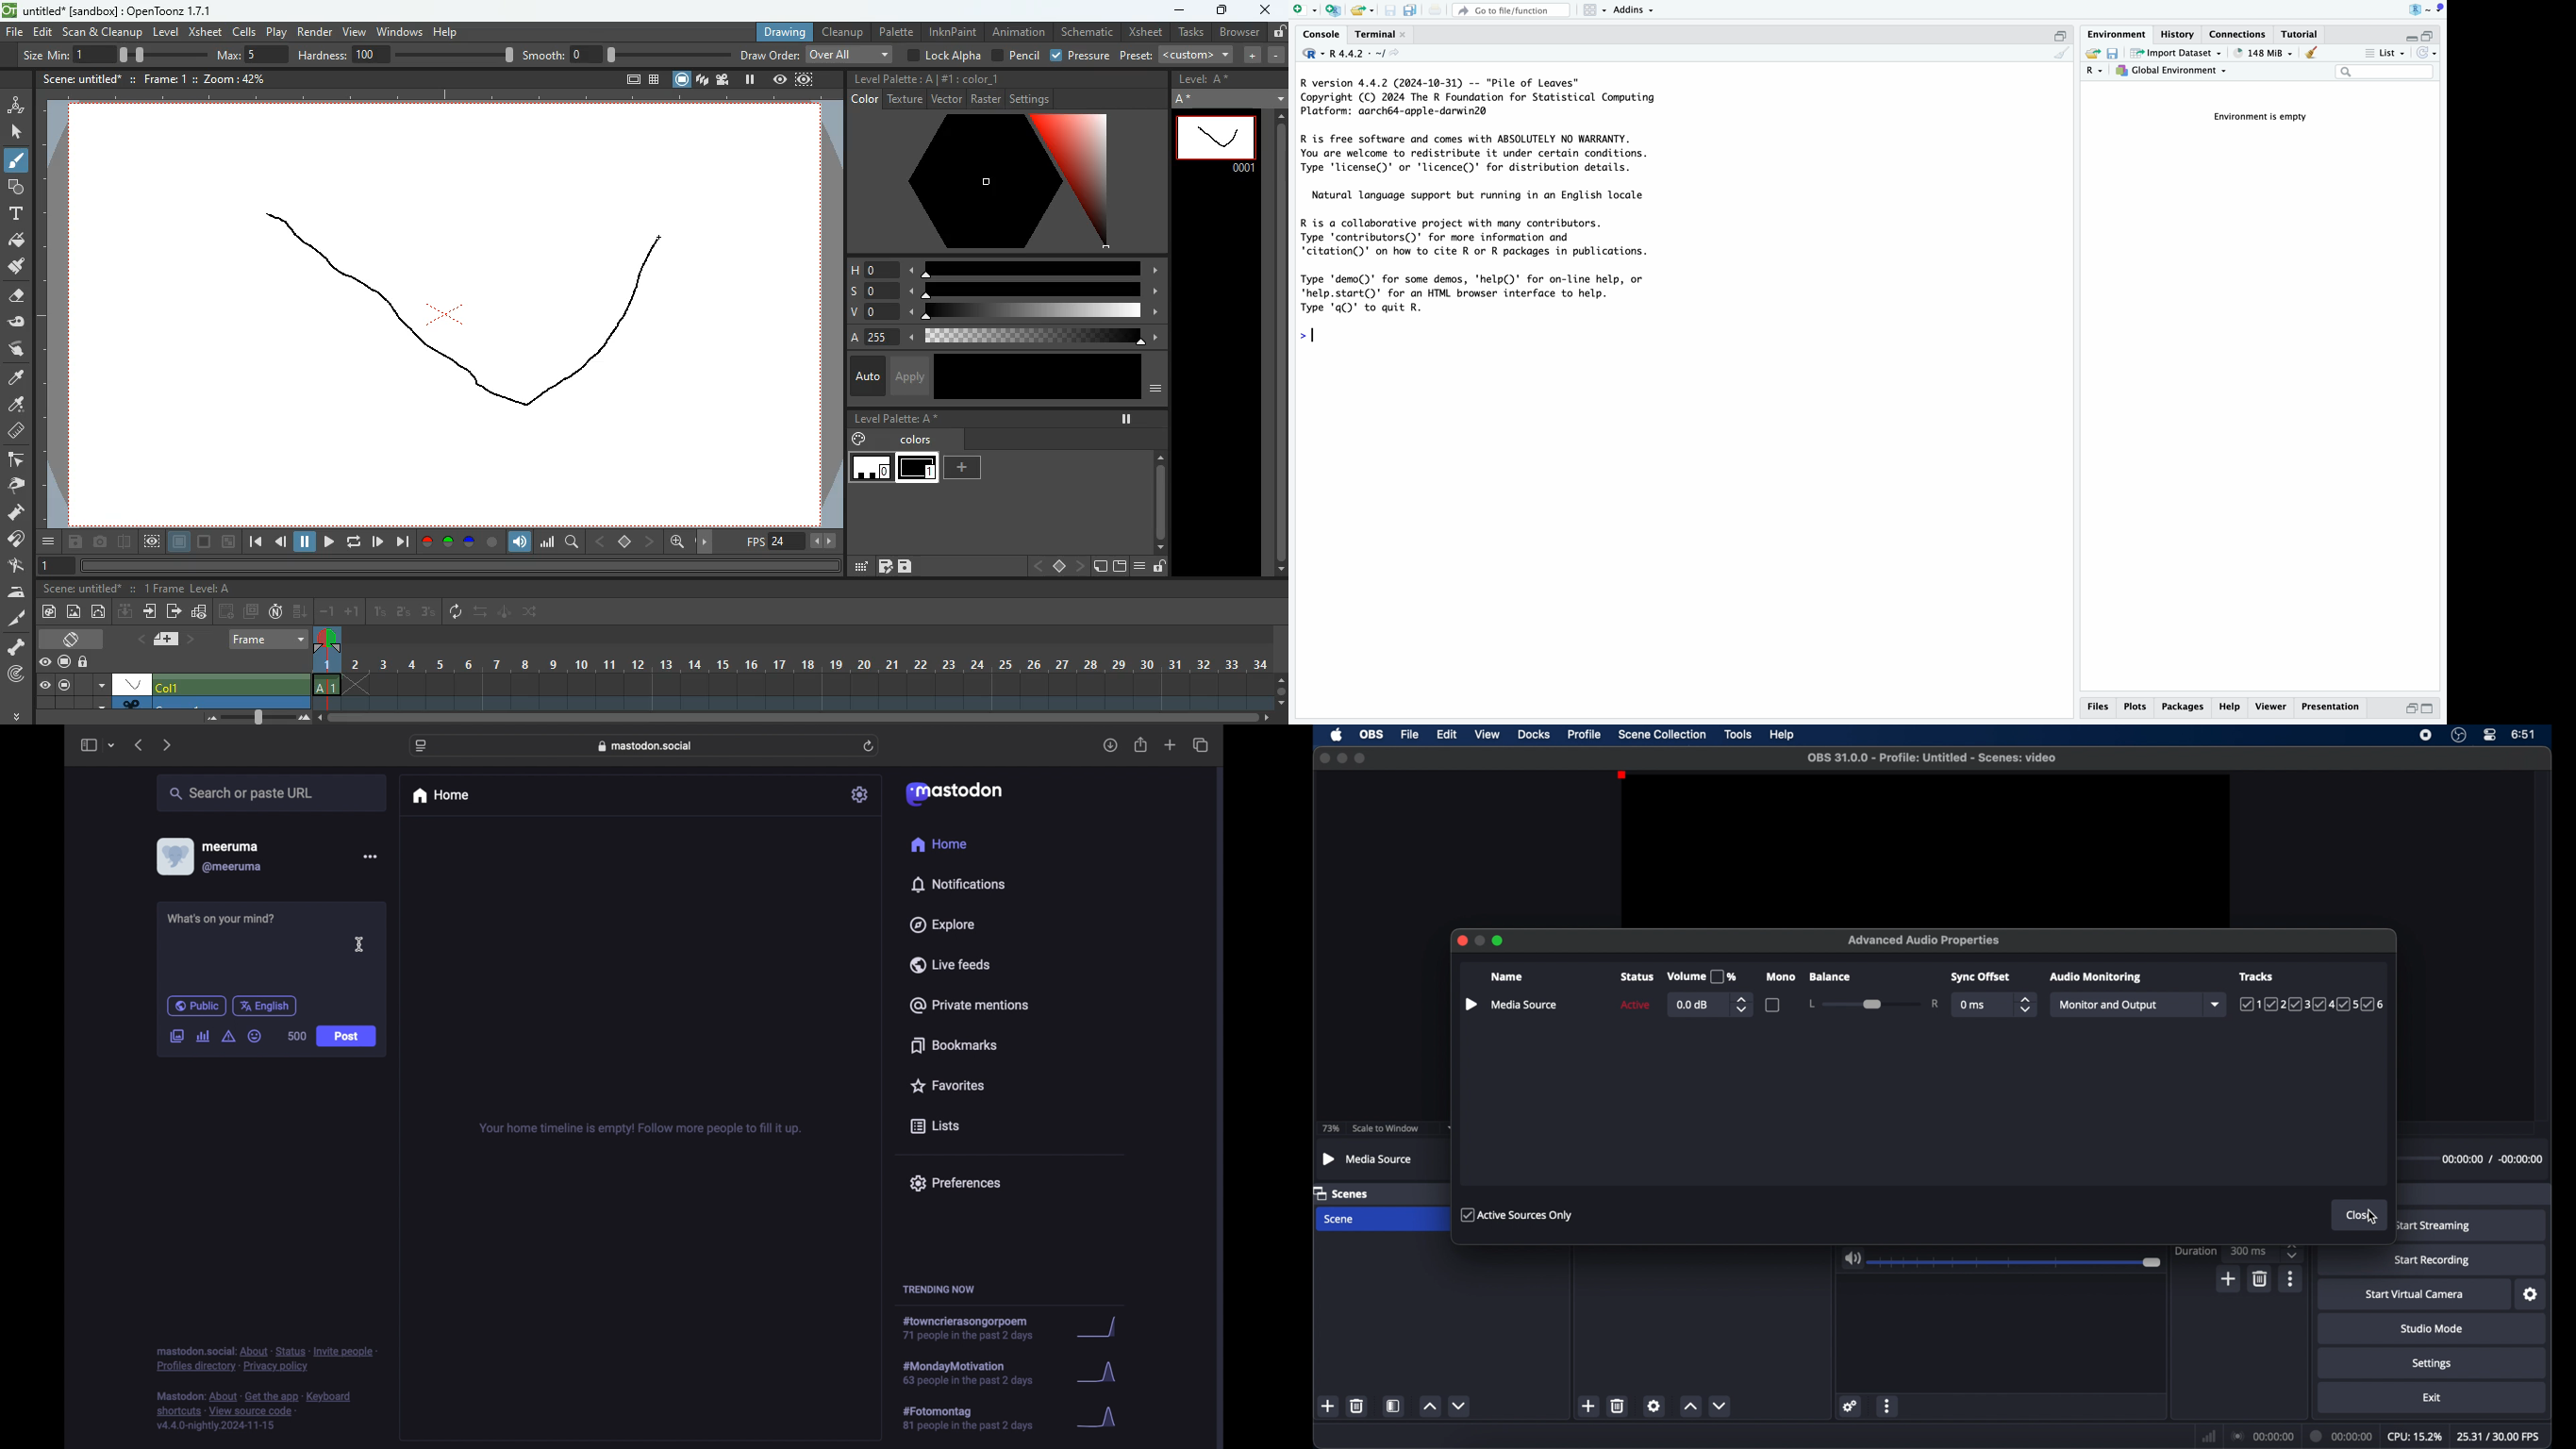 The height and width of the screenshot is (1456, 2576). Describe the element at coordinates (627, 54) in the screenshot. I see `smooth` at that location.